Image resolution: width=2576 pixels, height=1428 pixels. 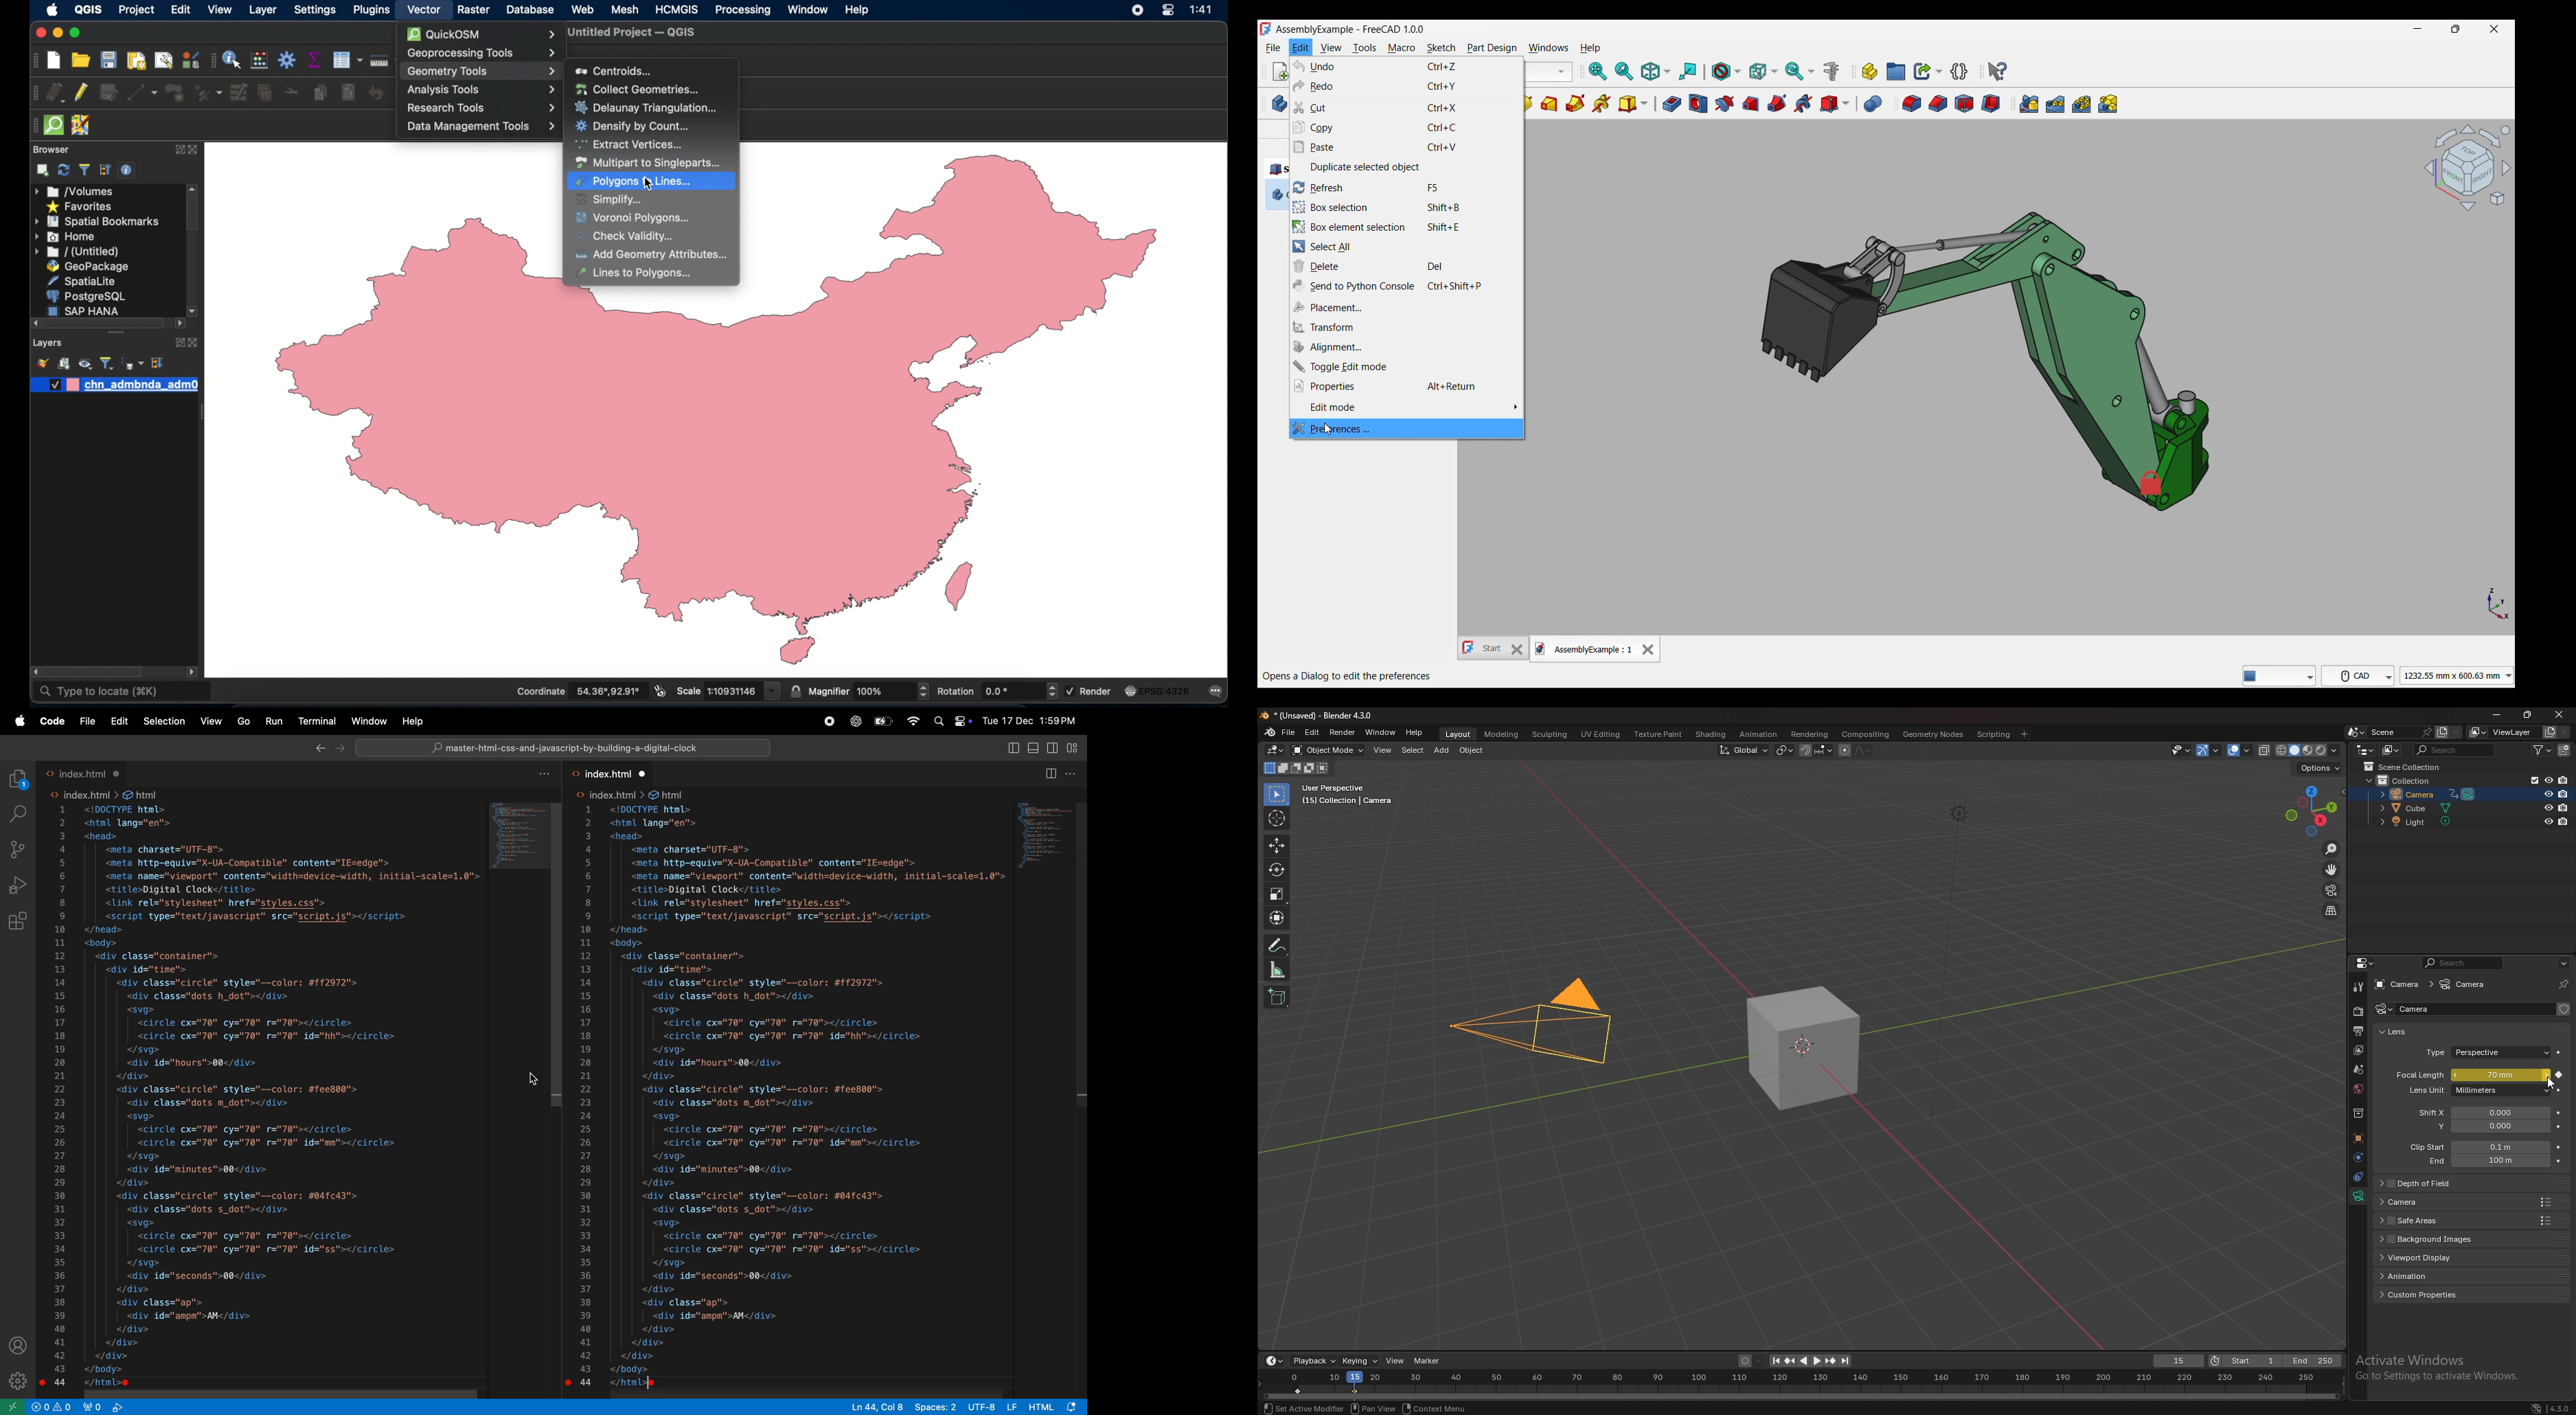 I want to click on polygons to lines, so click(x=633, y=181).